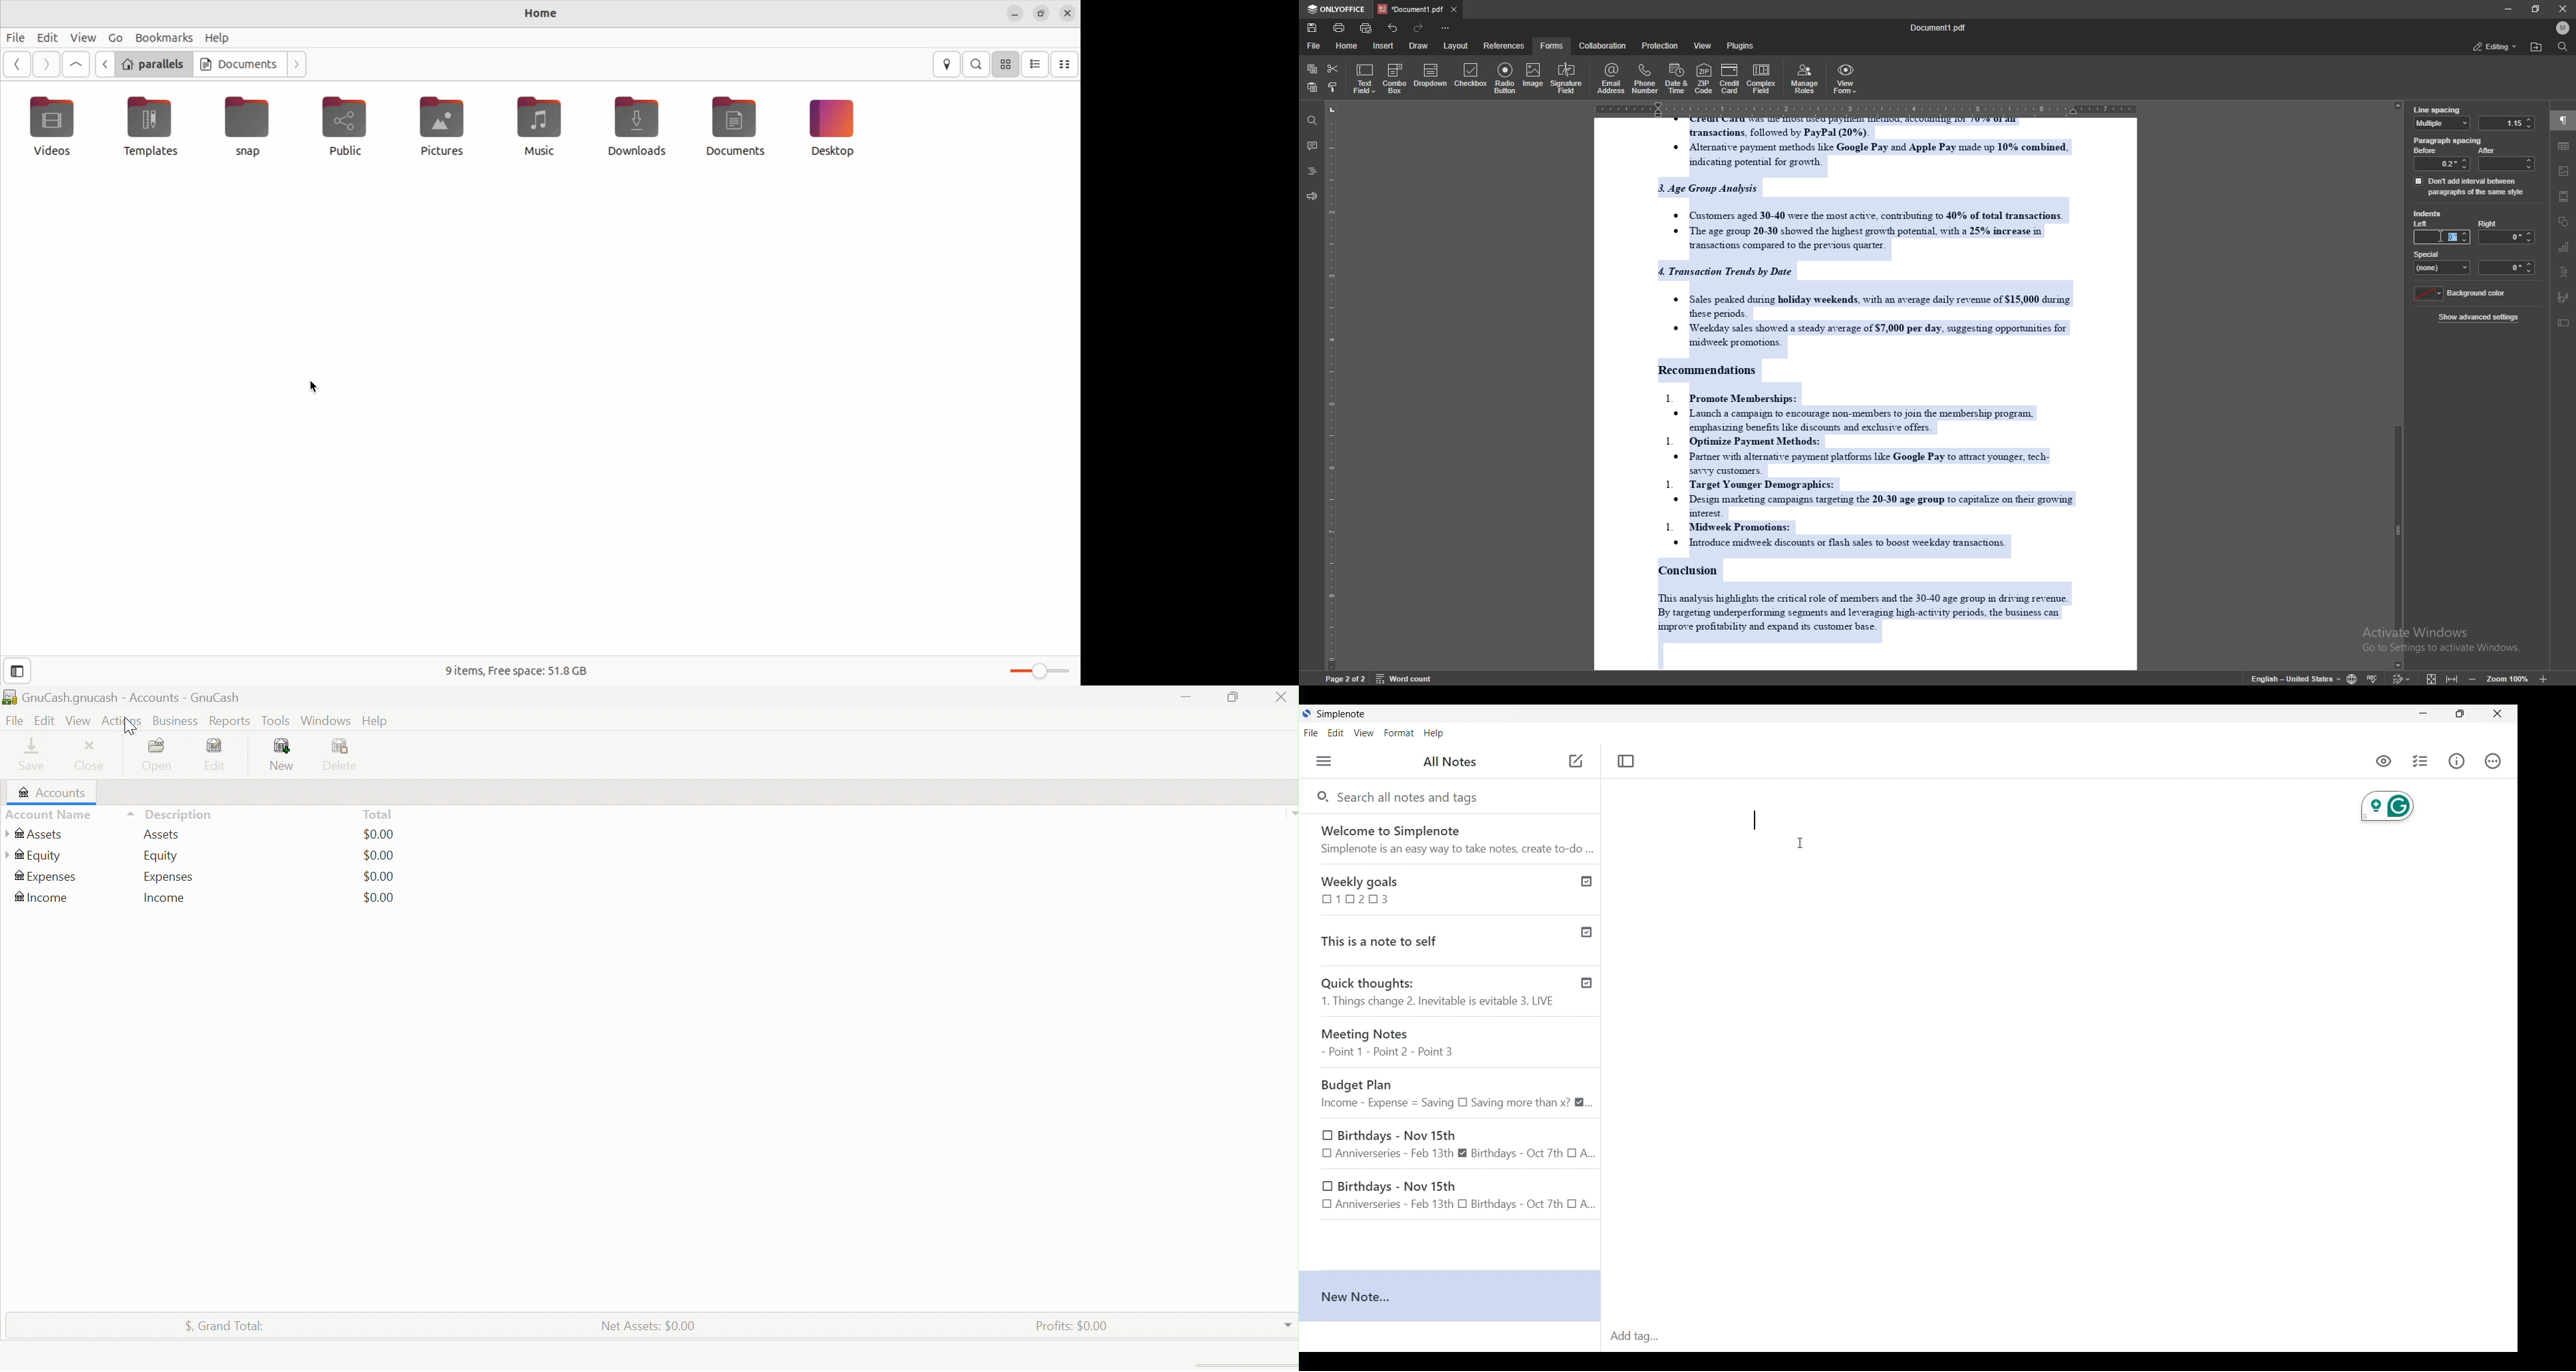  What do you see at coordinates (1646, 79) in the screenshot?
I see `phone number` at bounding box center [1646, 79].